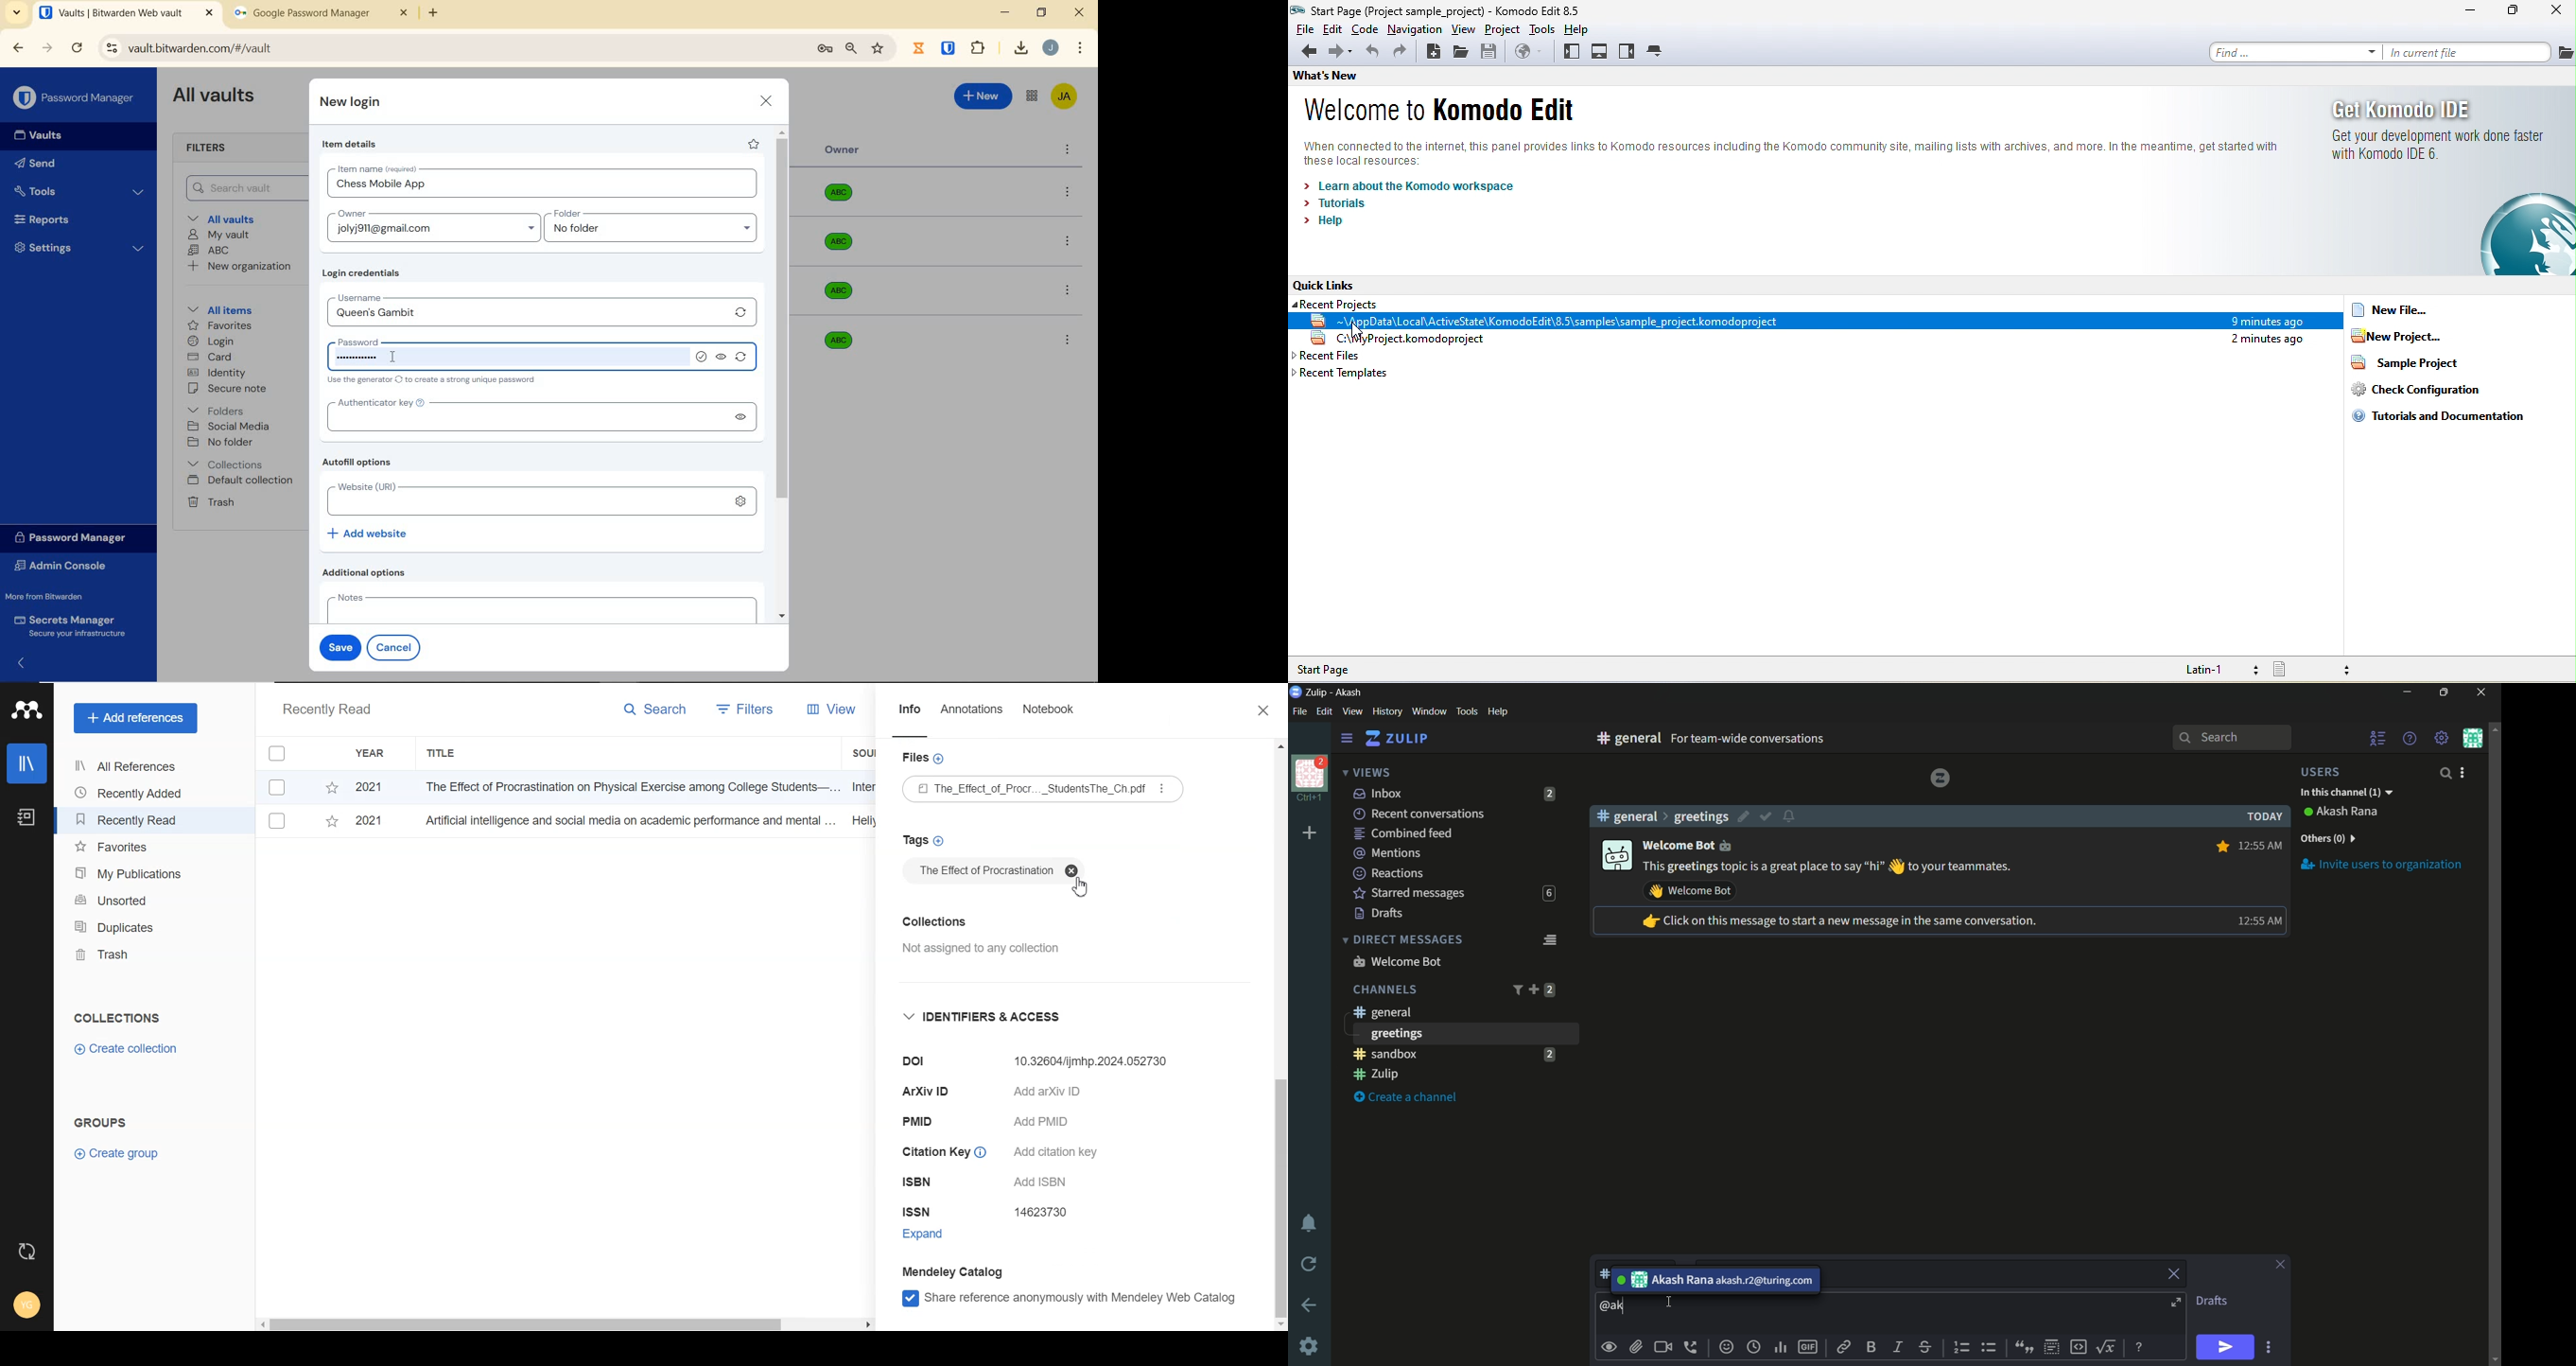  I want to click on spoiler, so click(2052, 1348).